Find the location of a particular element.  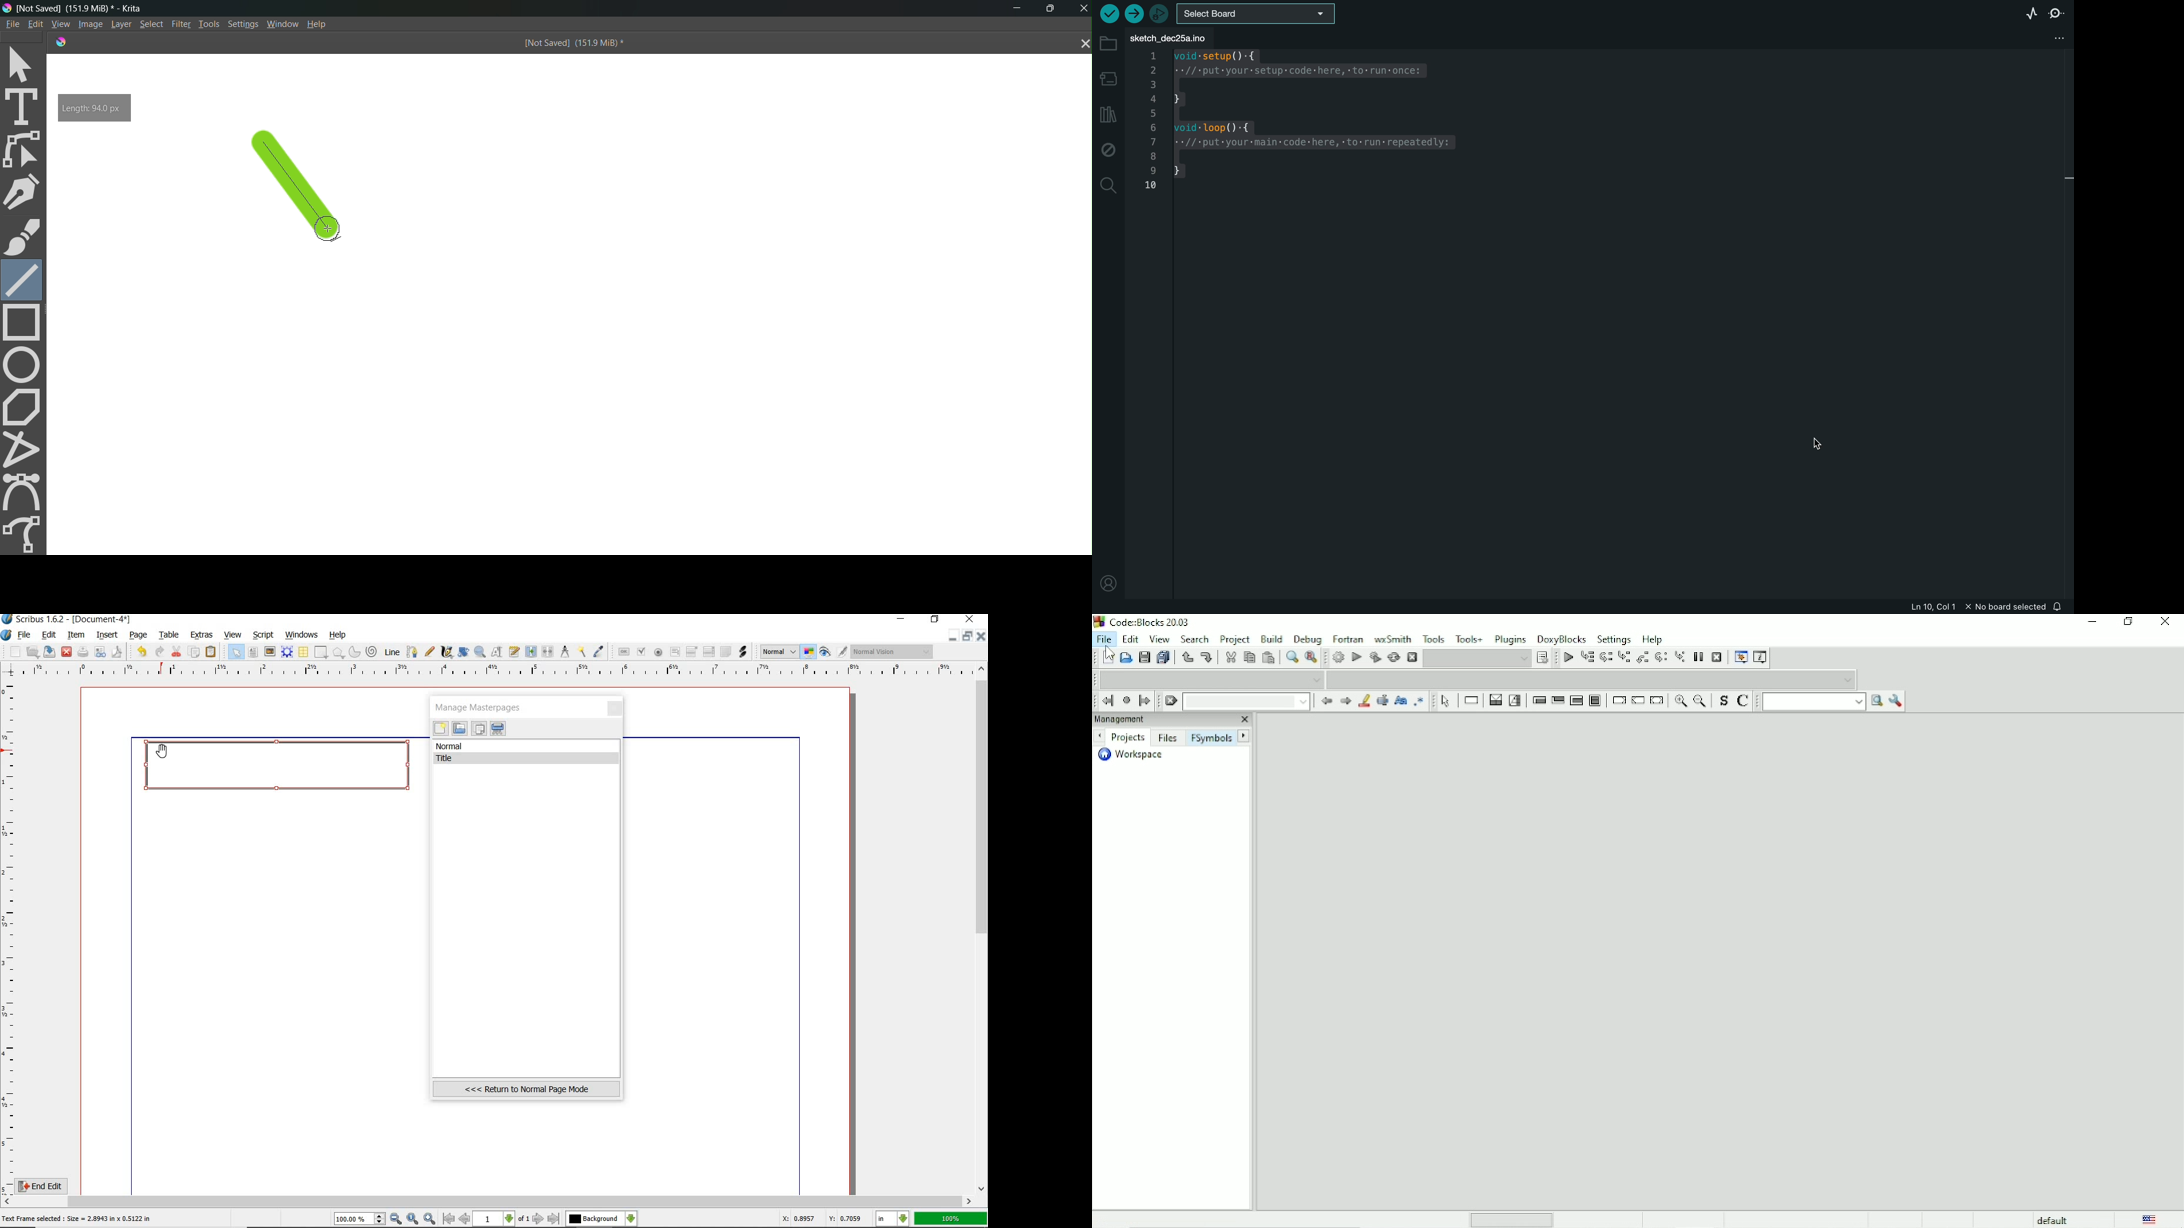

X: 0.8957  Y: 0.7059 is located at coordinates (822, 1218).